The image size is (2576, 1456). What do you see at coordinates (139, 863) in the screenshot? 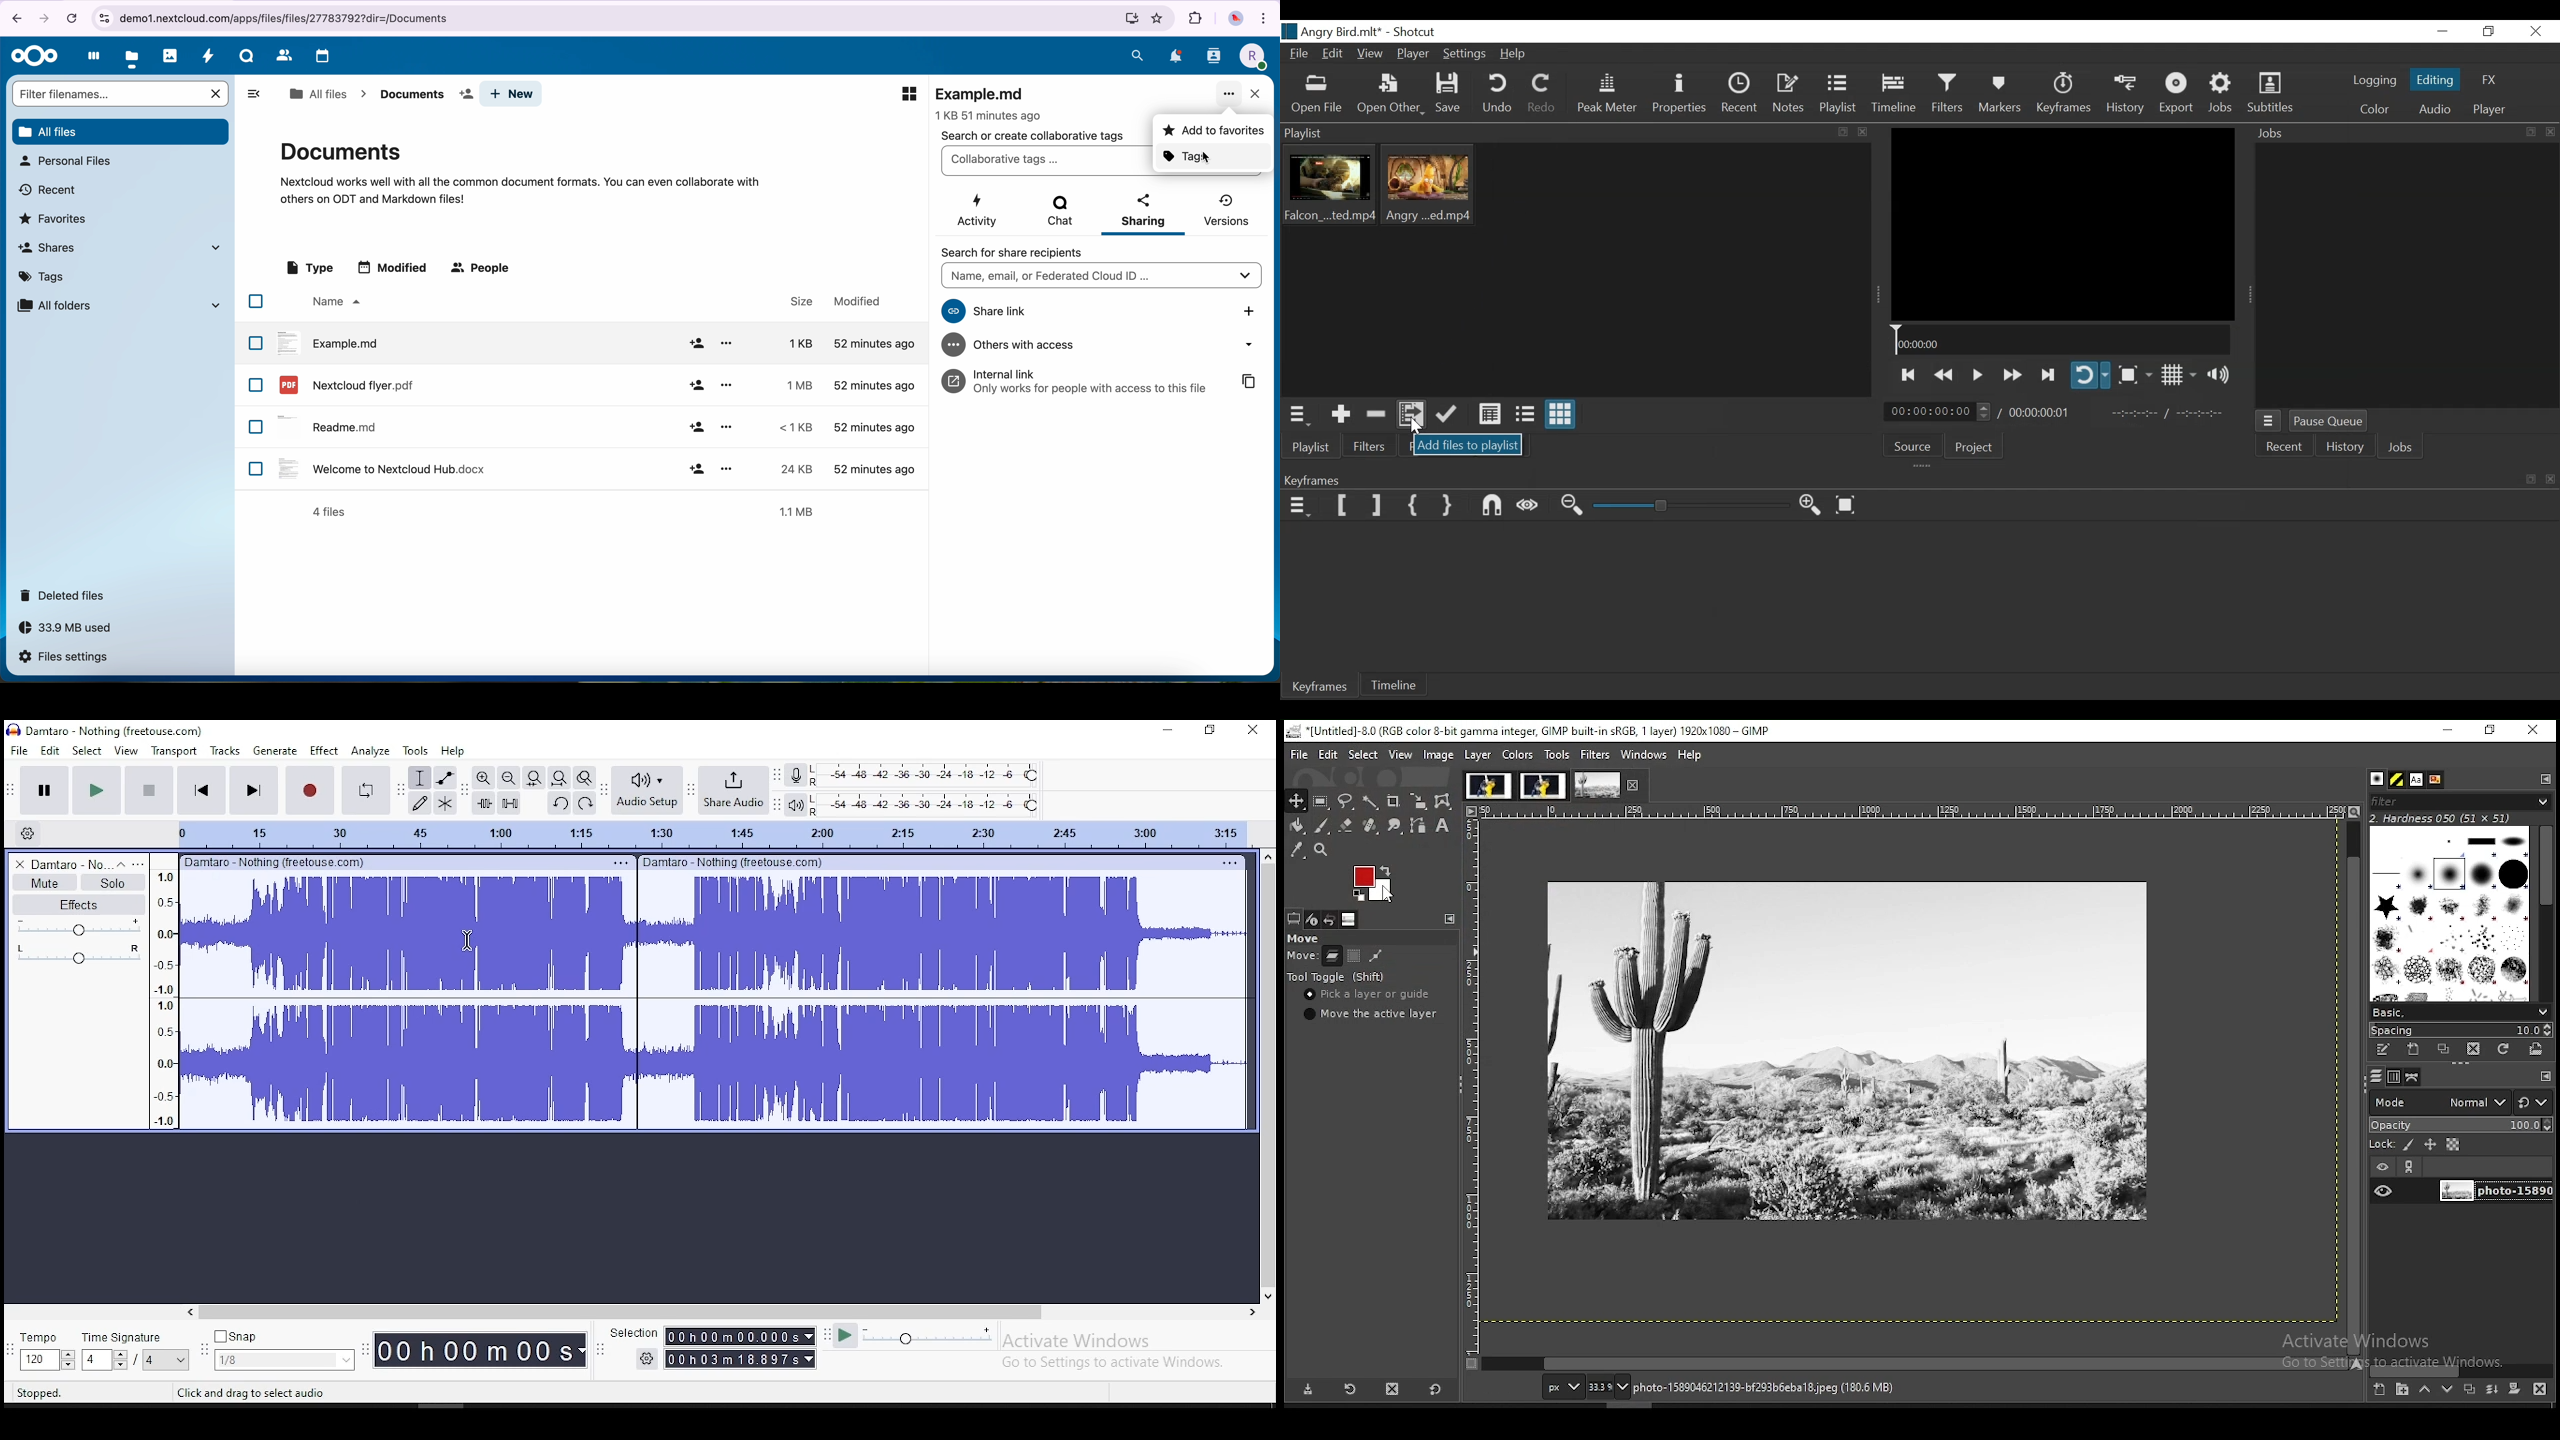
I see `open menu` at bounding box center [139, 863].